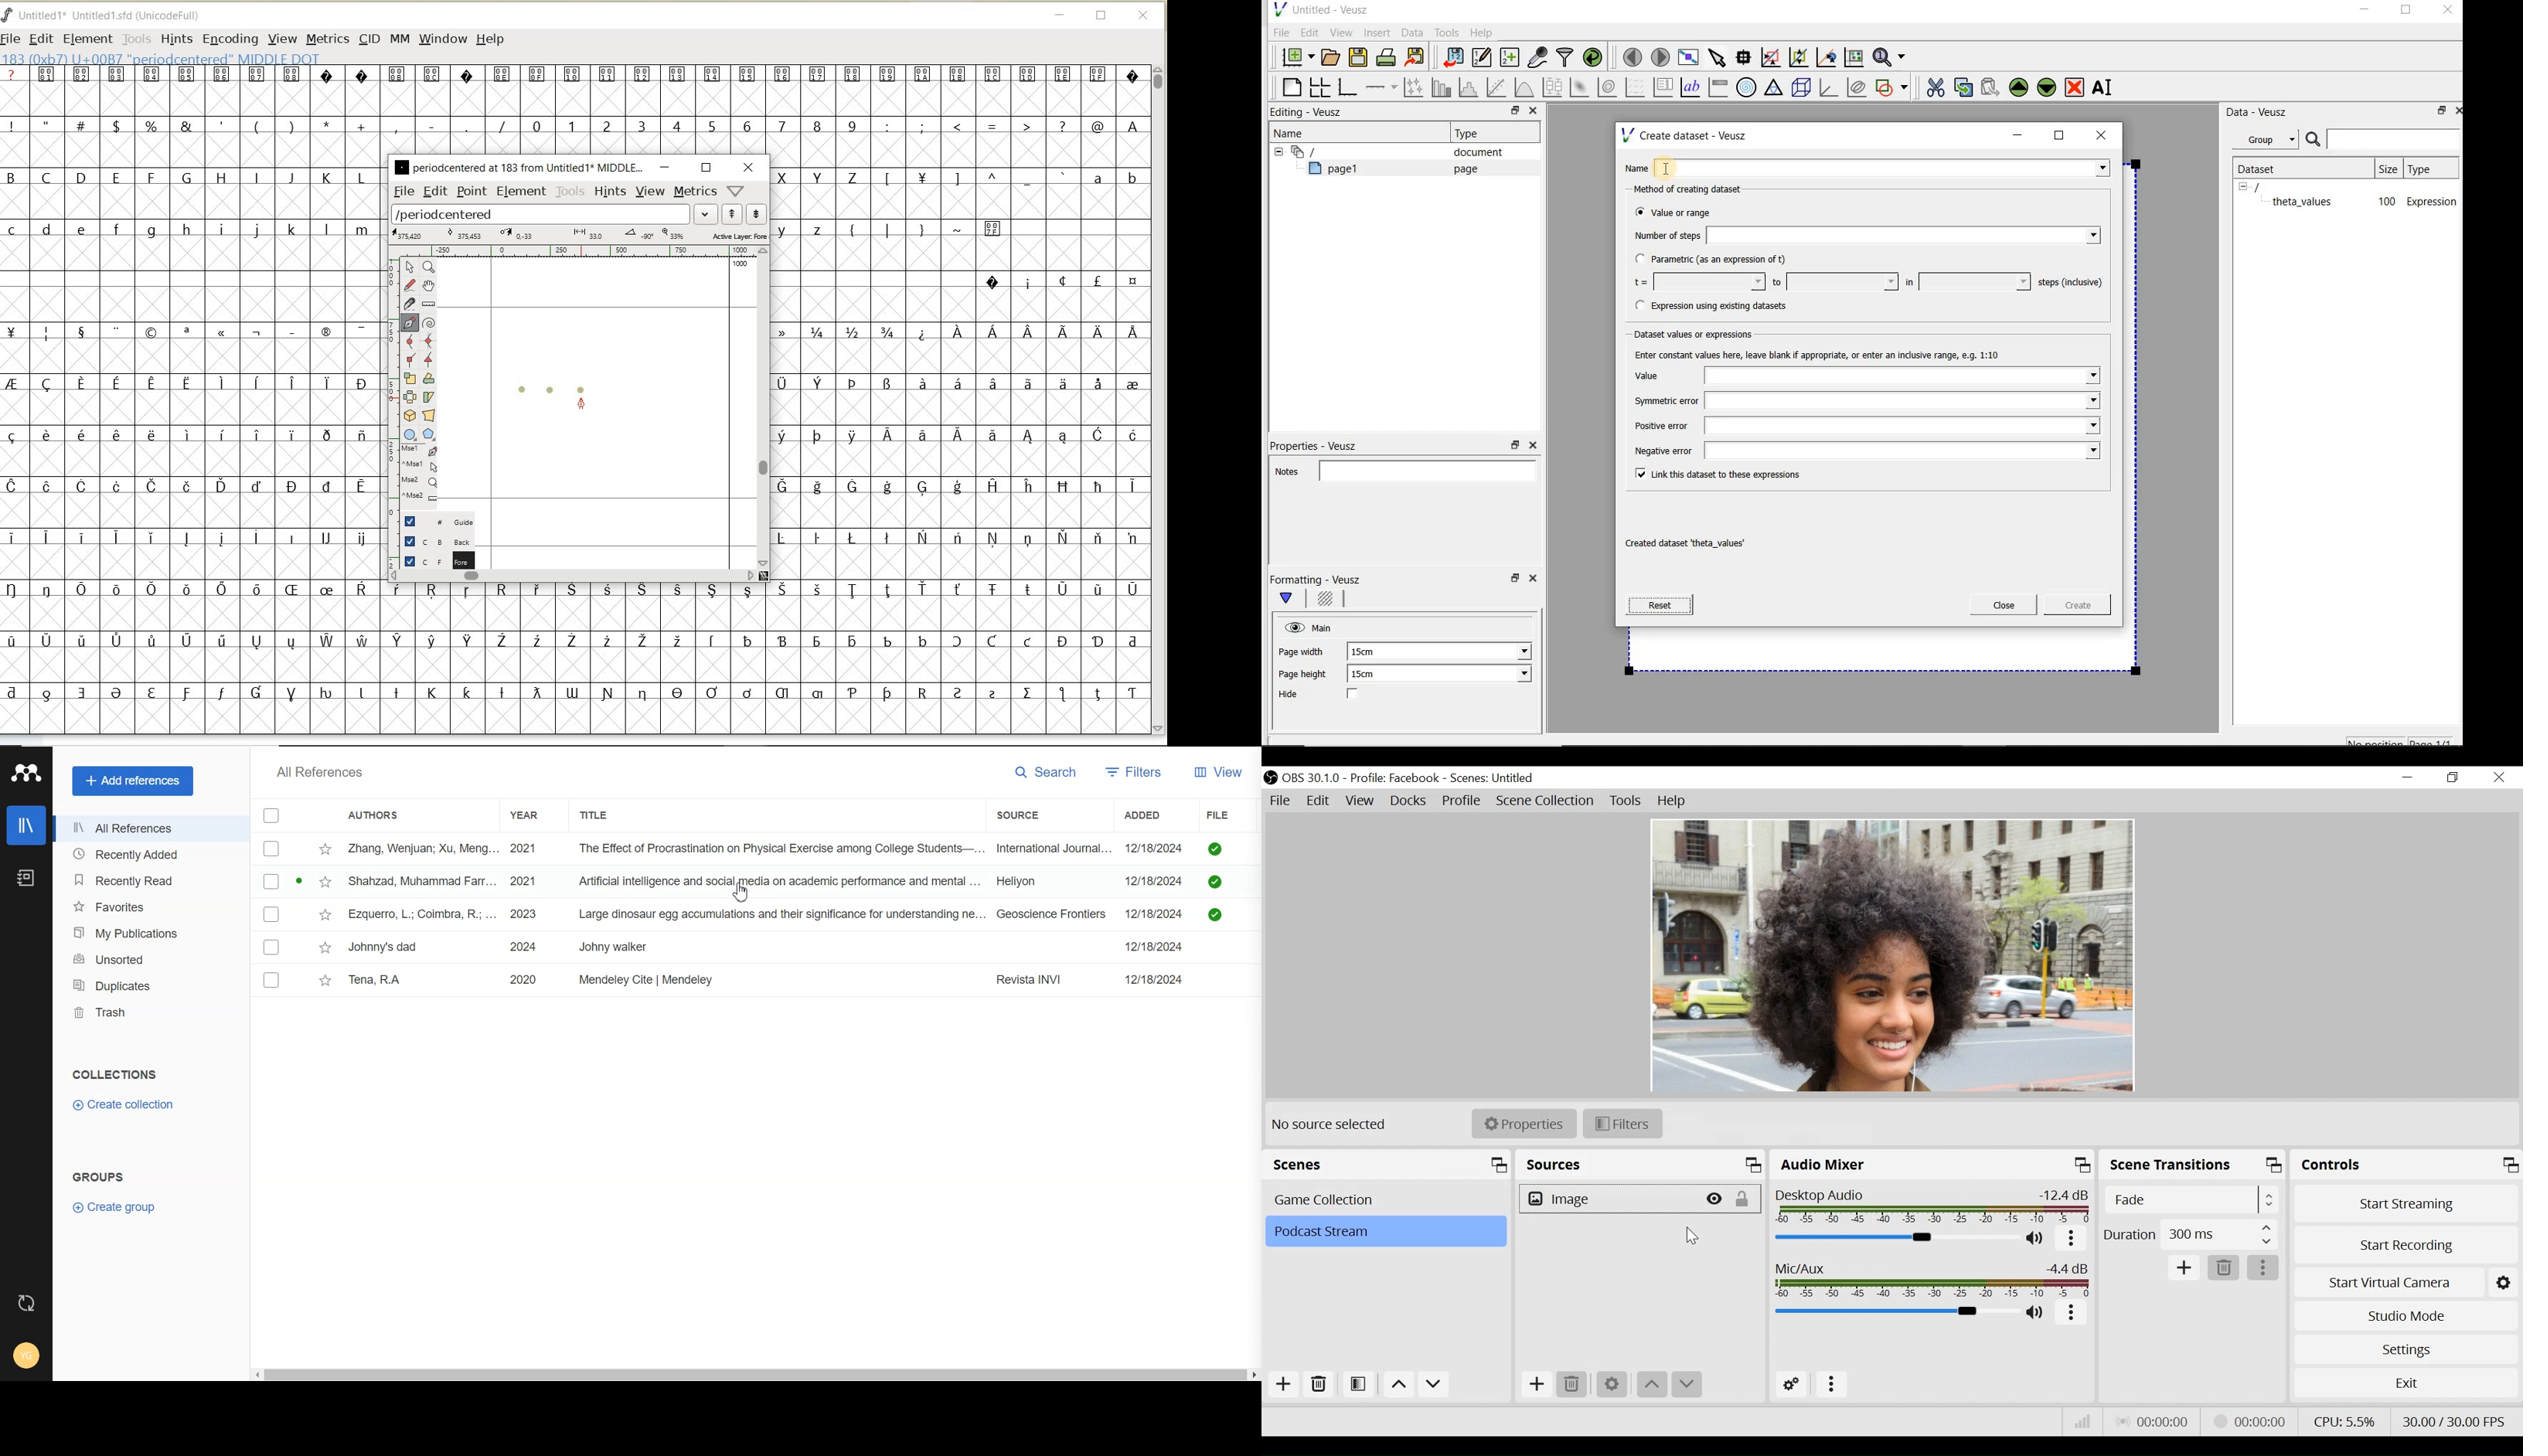  I want to click on rotate the selection in 3D and project back to plane, so click(409, 415).